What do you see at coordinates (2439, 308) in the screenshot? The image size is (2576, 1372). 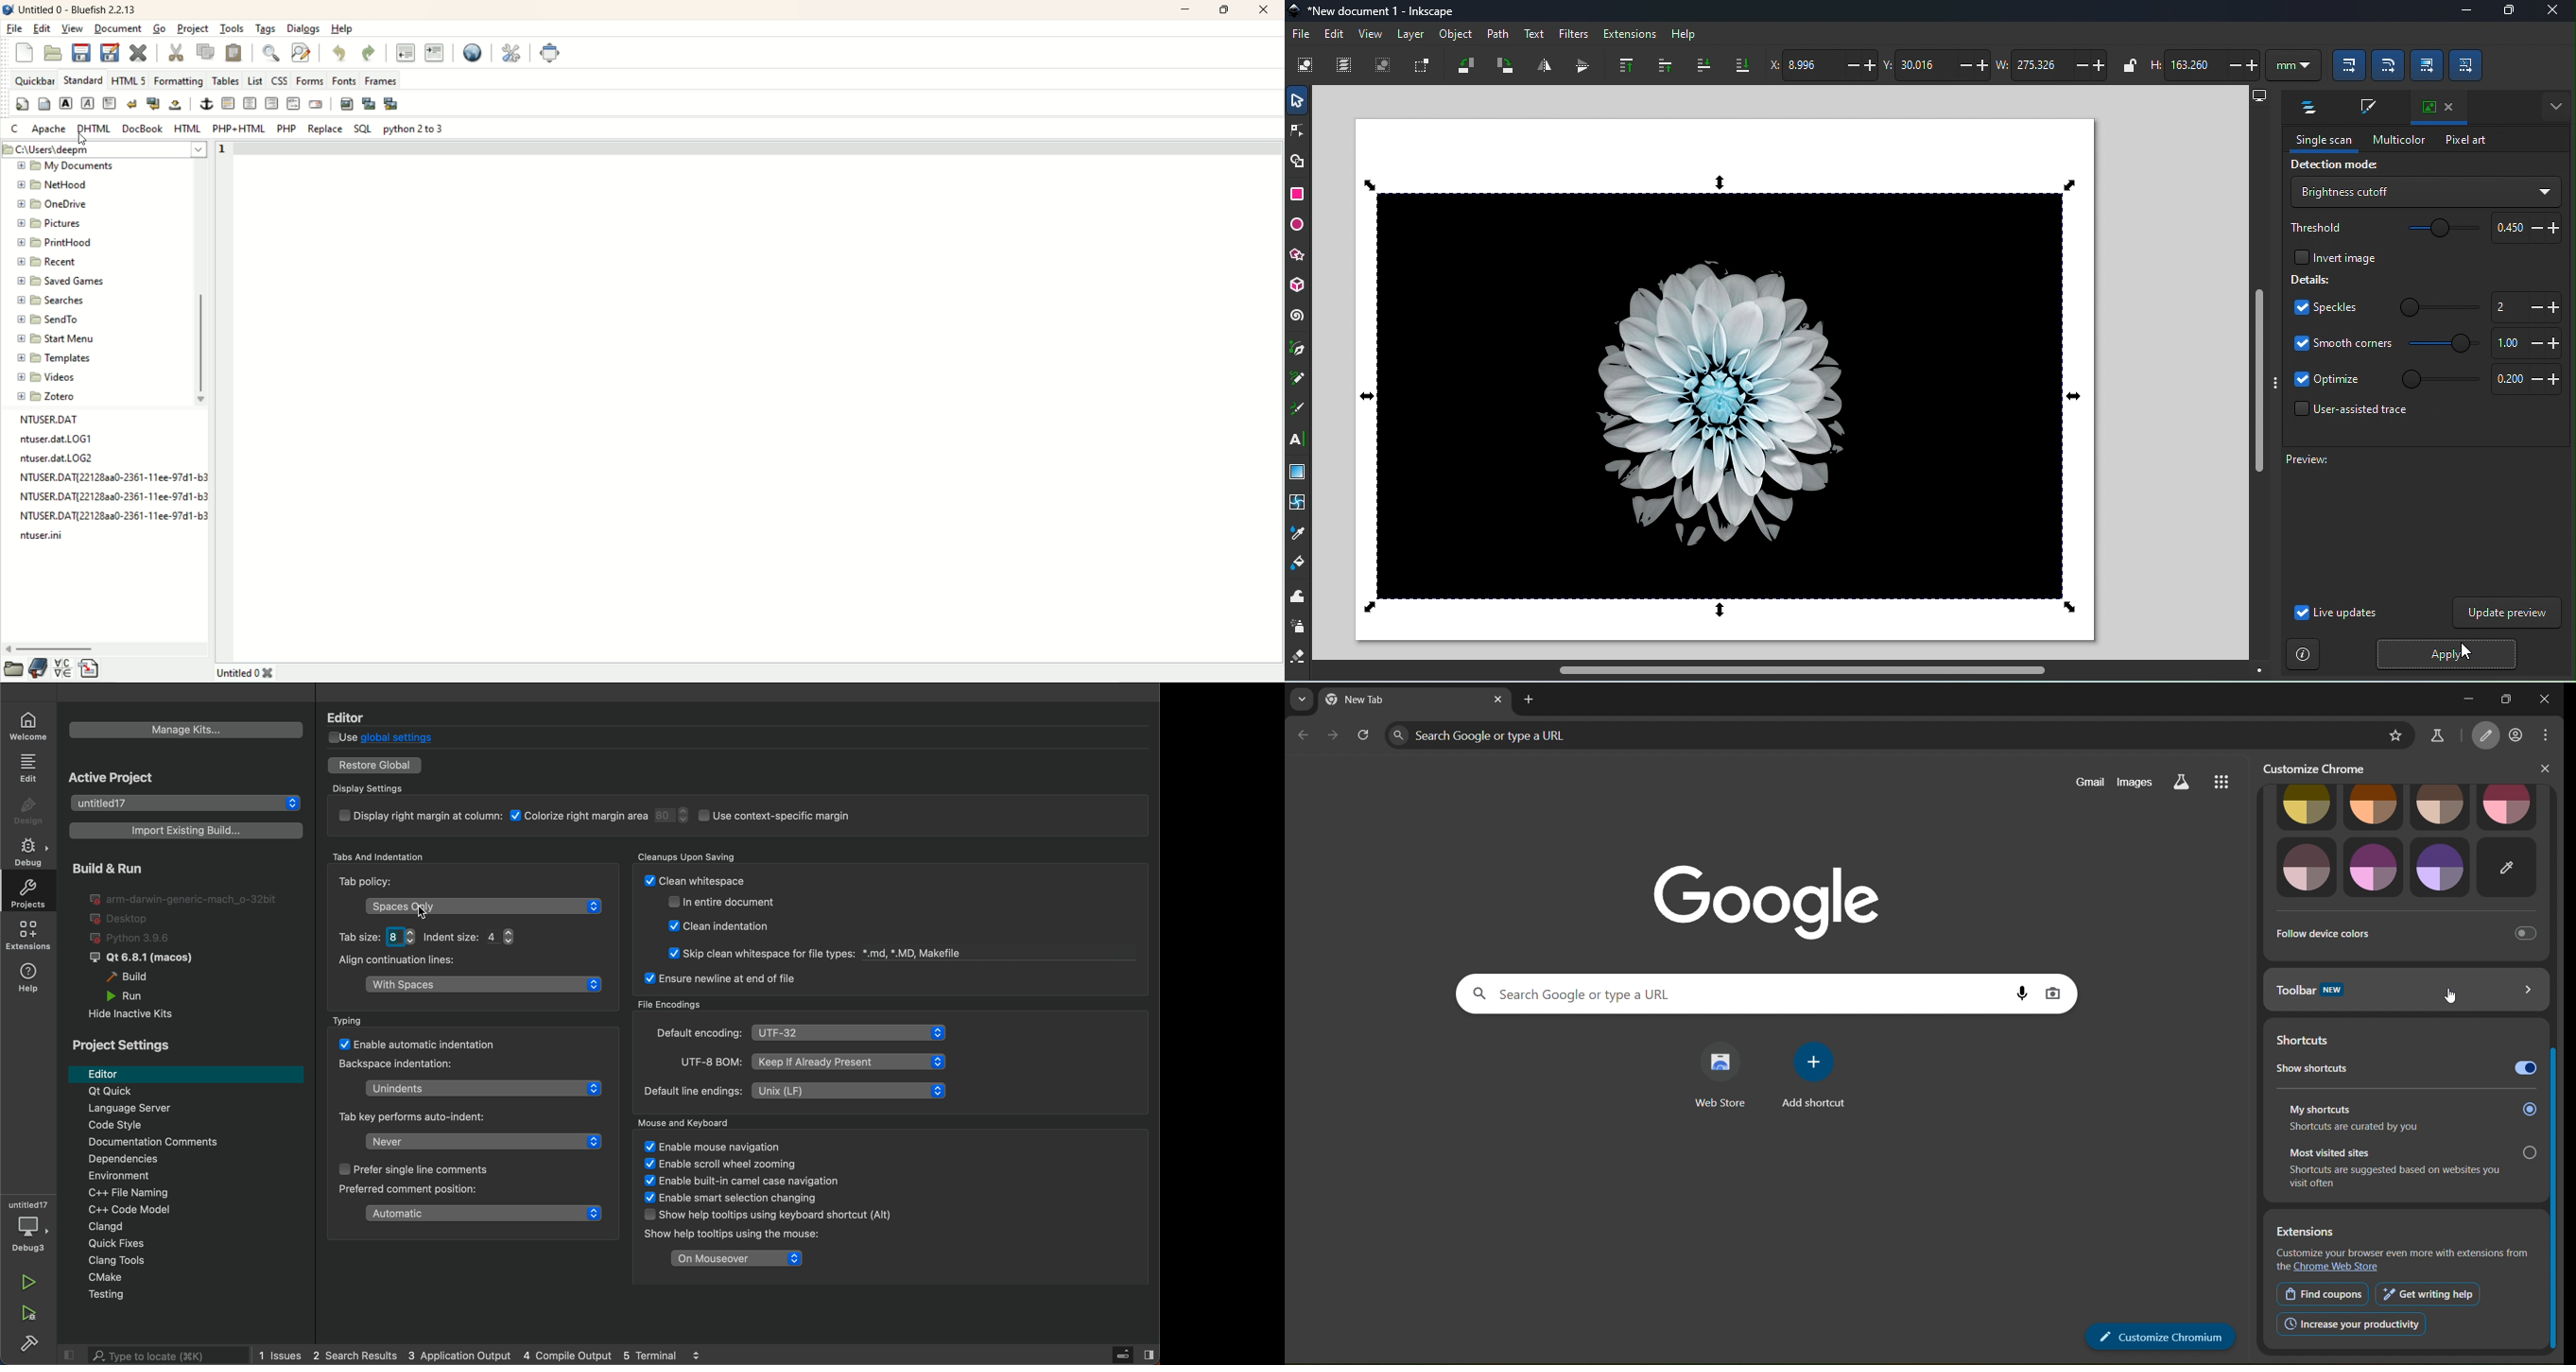 I see `Slide bar` at bounding box center [2439, 308].